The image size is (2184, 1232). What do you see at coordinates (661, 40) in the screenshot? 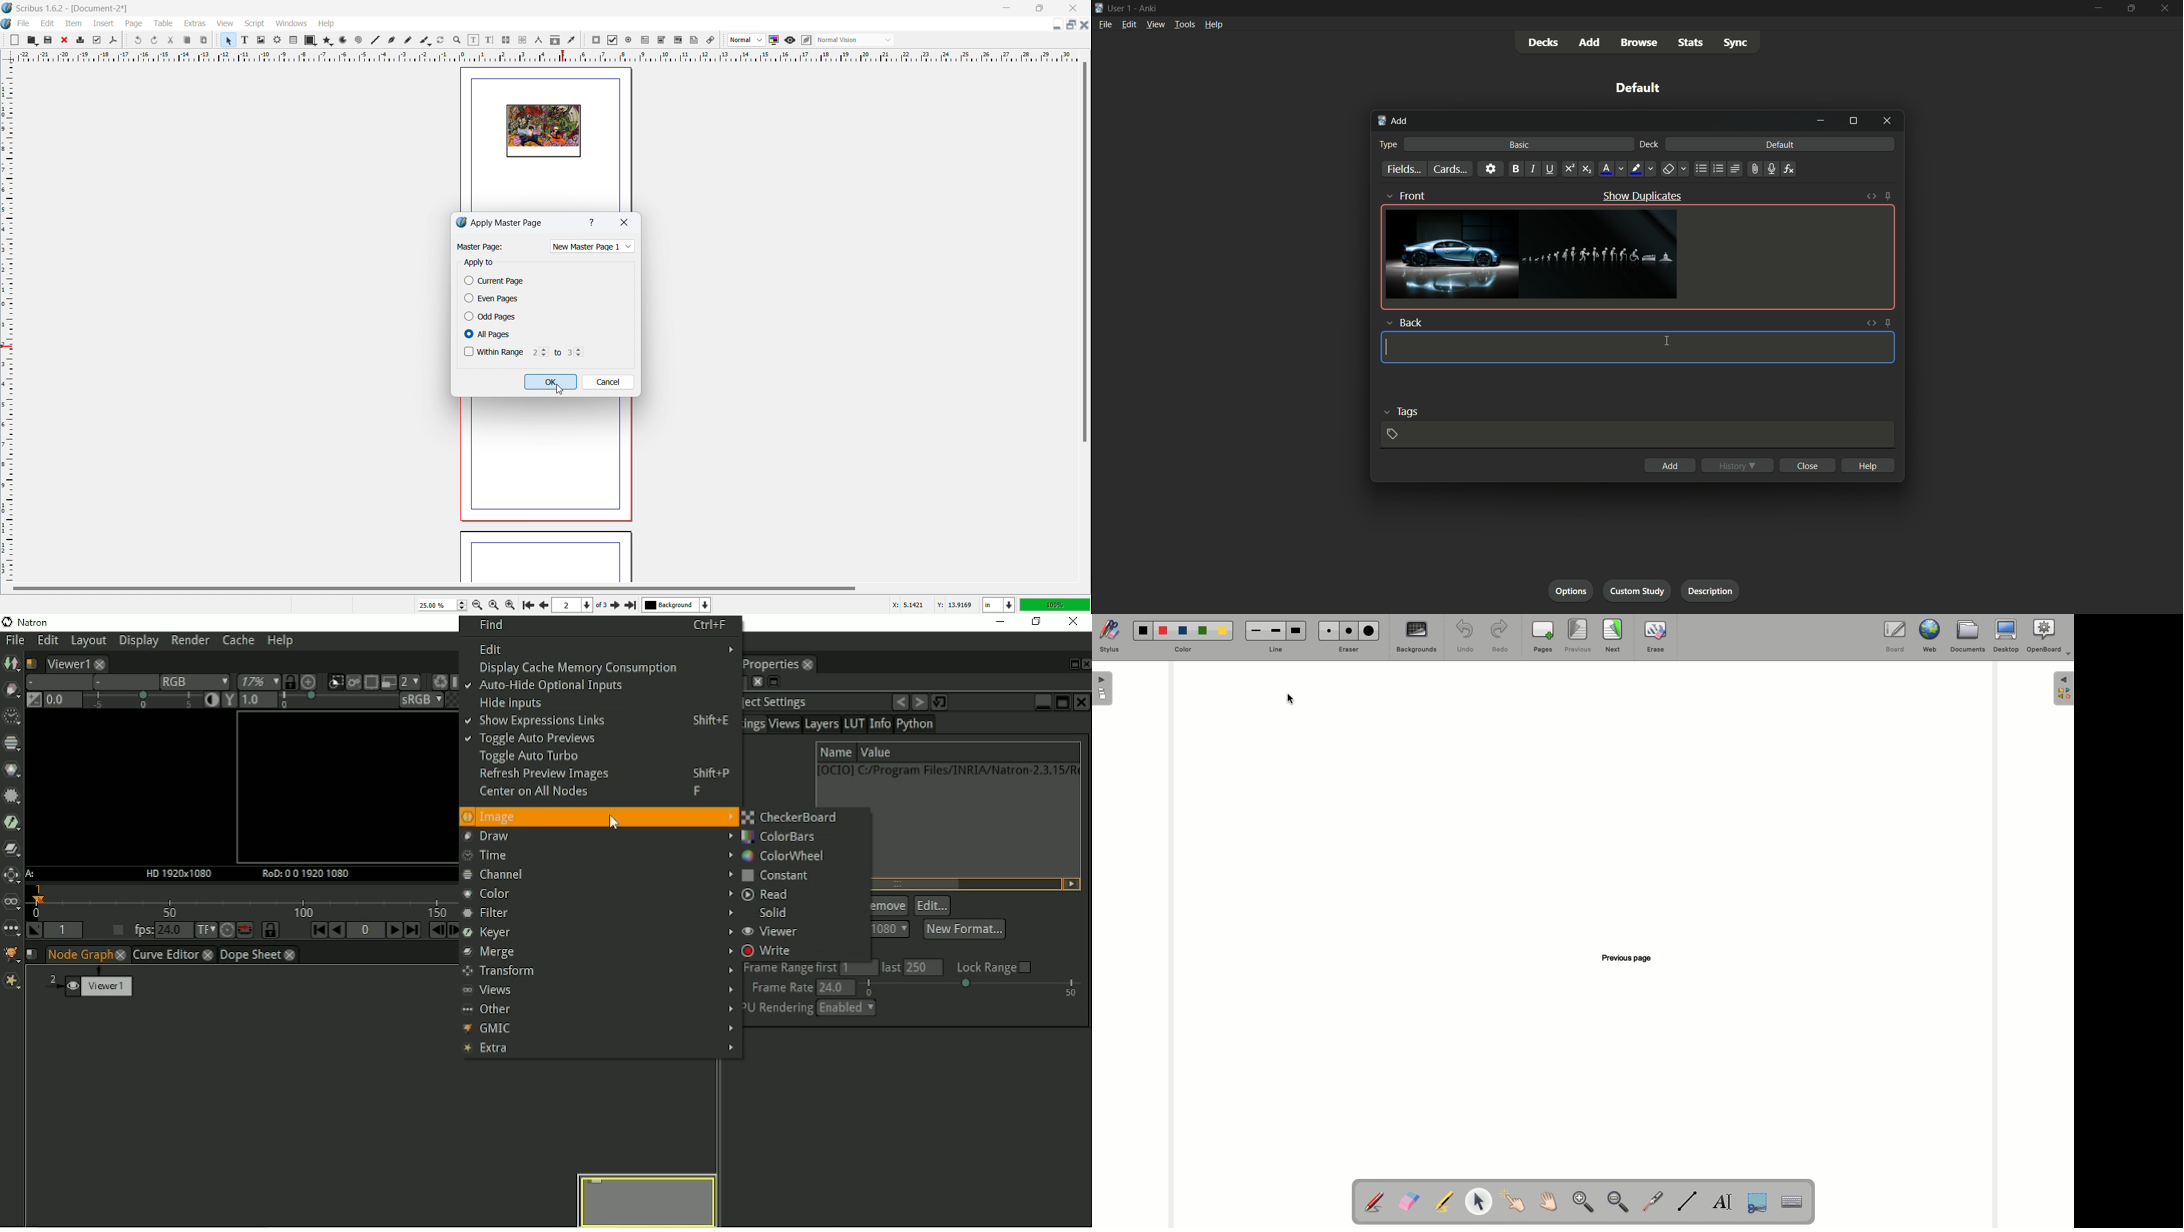
I see `pdf combo box` at bounding box center [661, 40].